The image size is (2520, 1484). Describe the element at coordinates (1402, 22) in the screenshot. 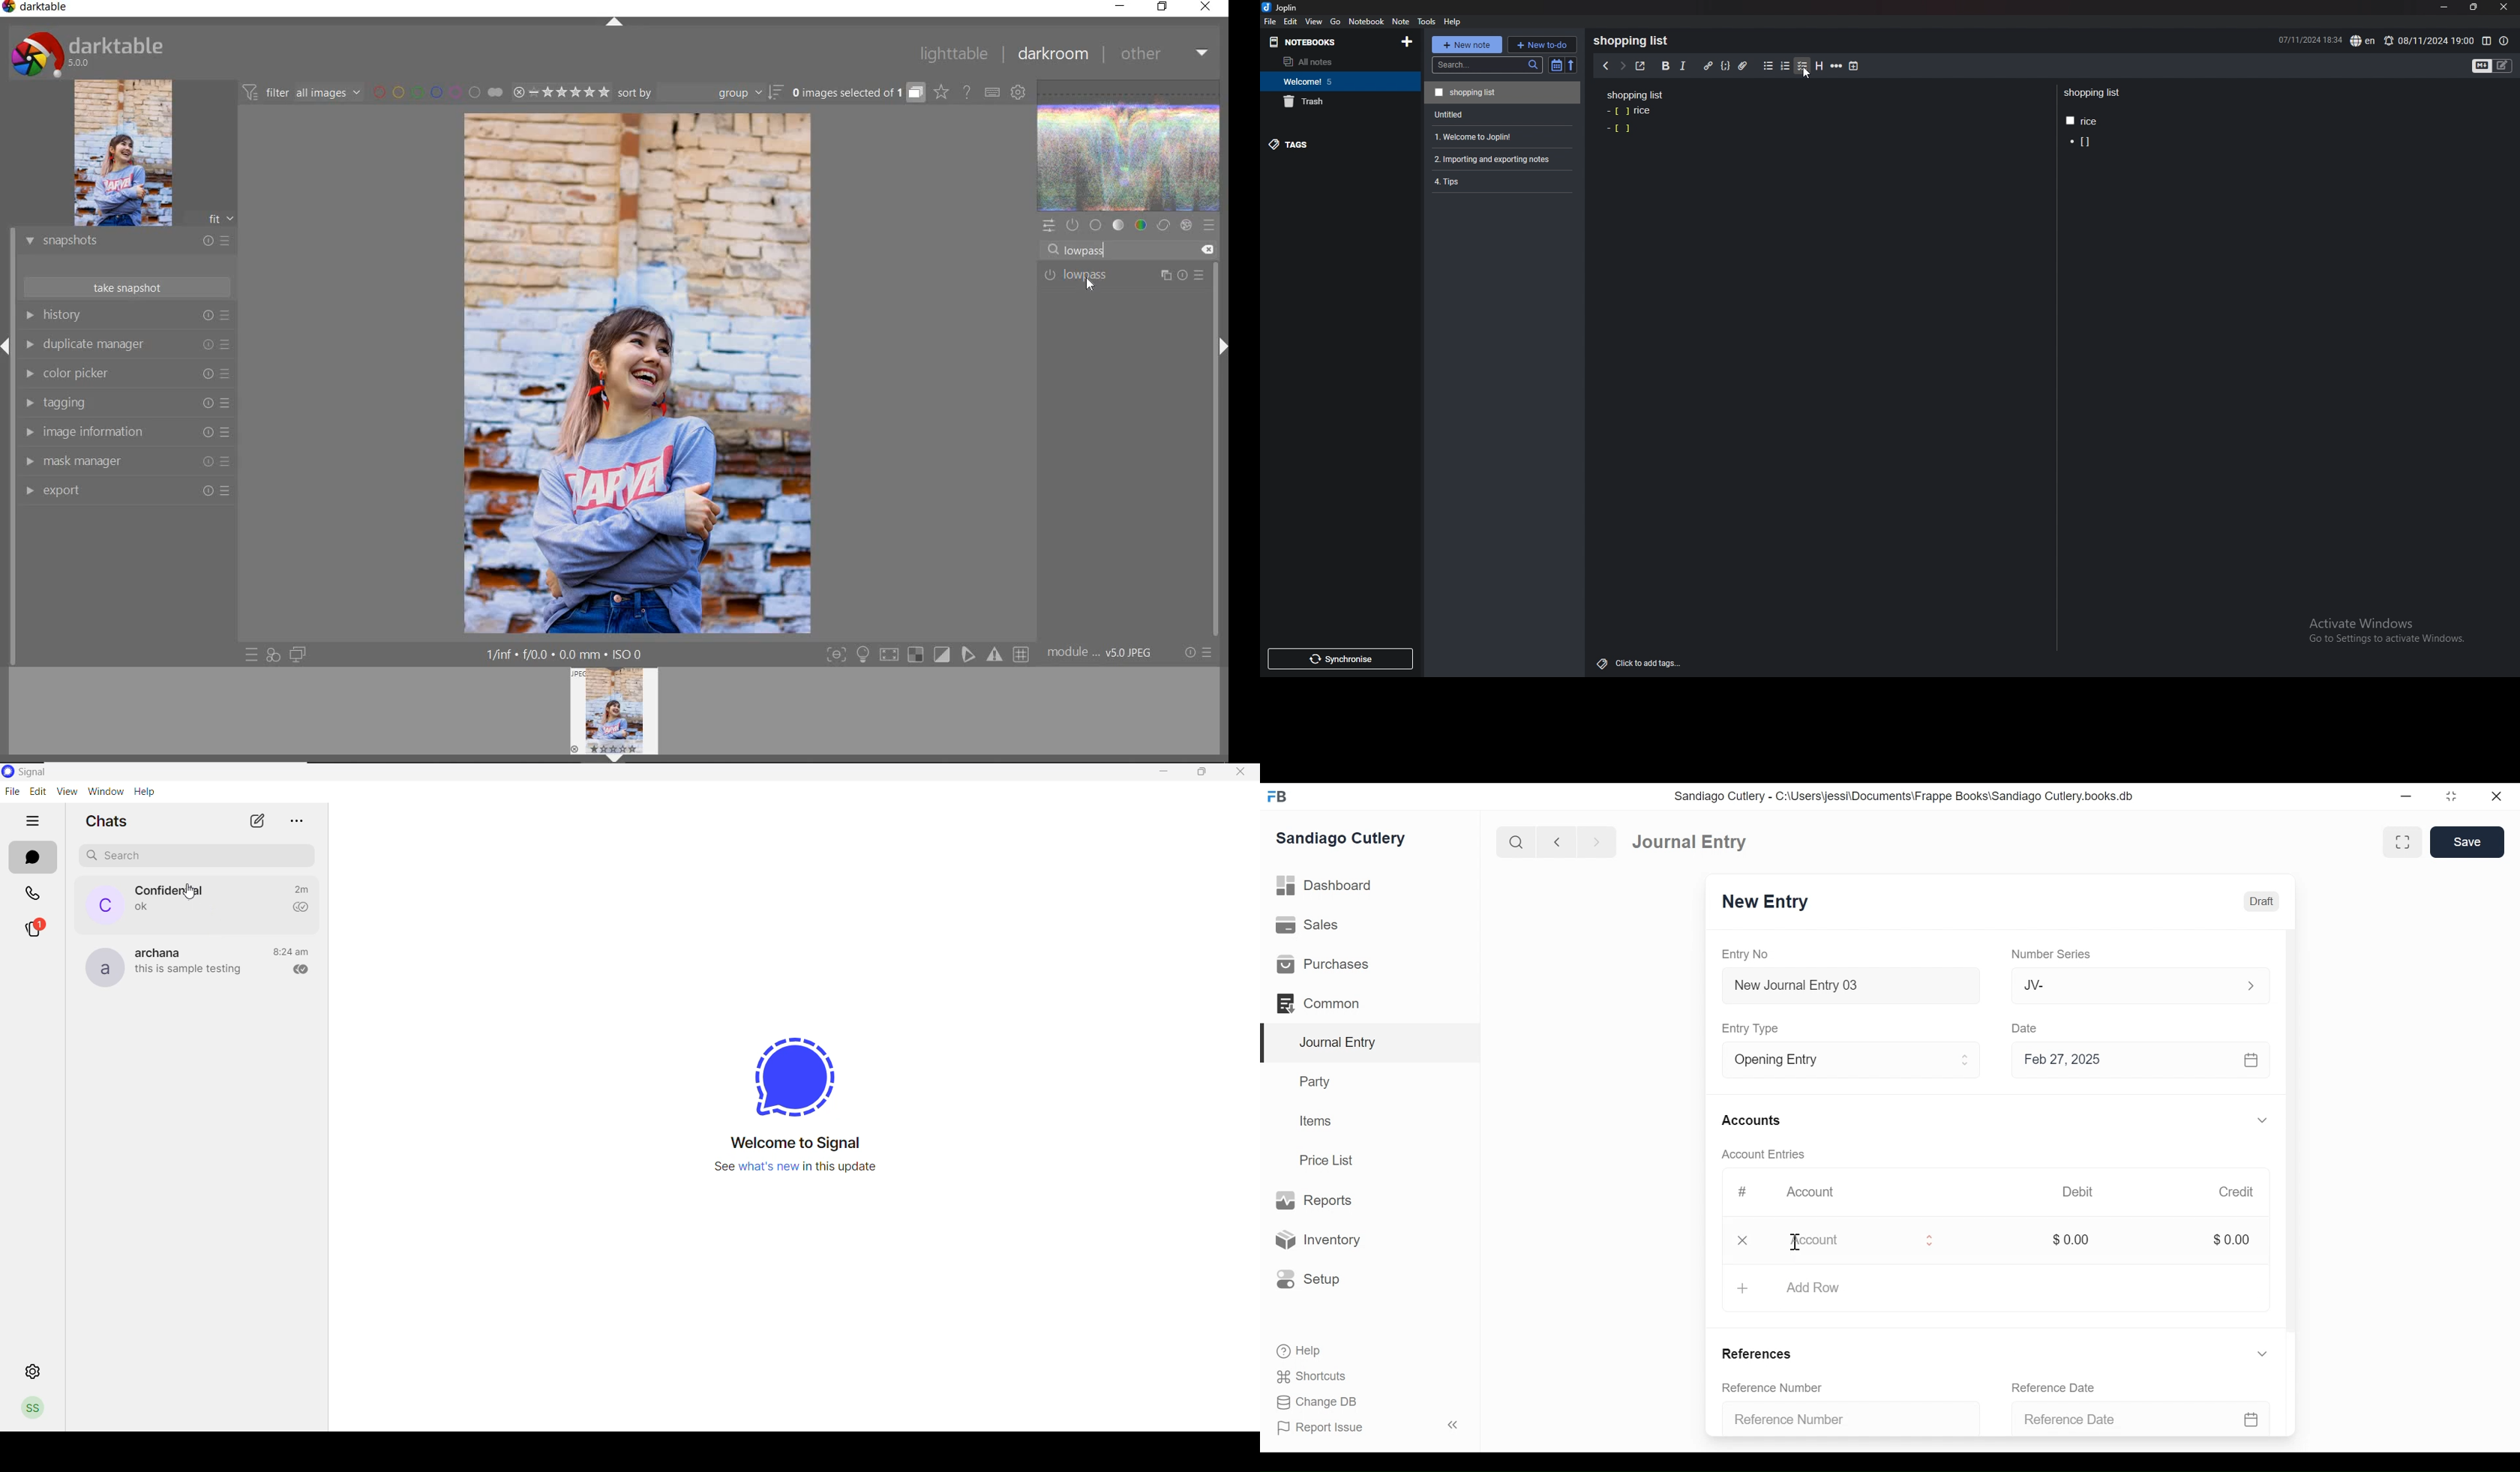

I see `note` at that location.